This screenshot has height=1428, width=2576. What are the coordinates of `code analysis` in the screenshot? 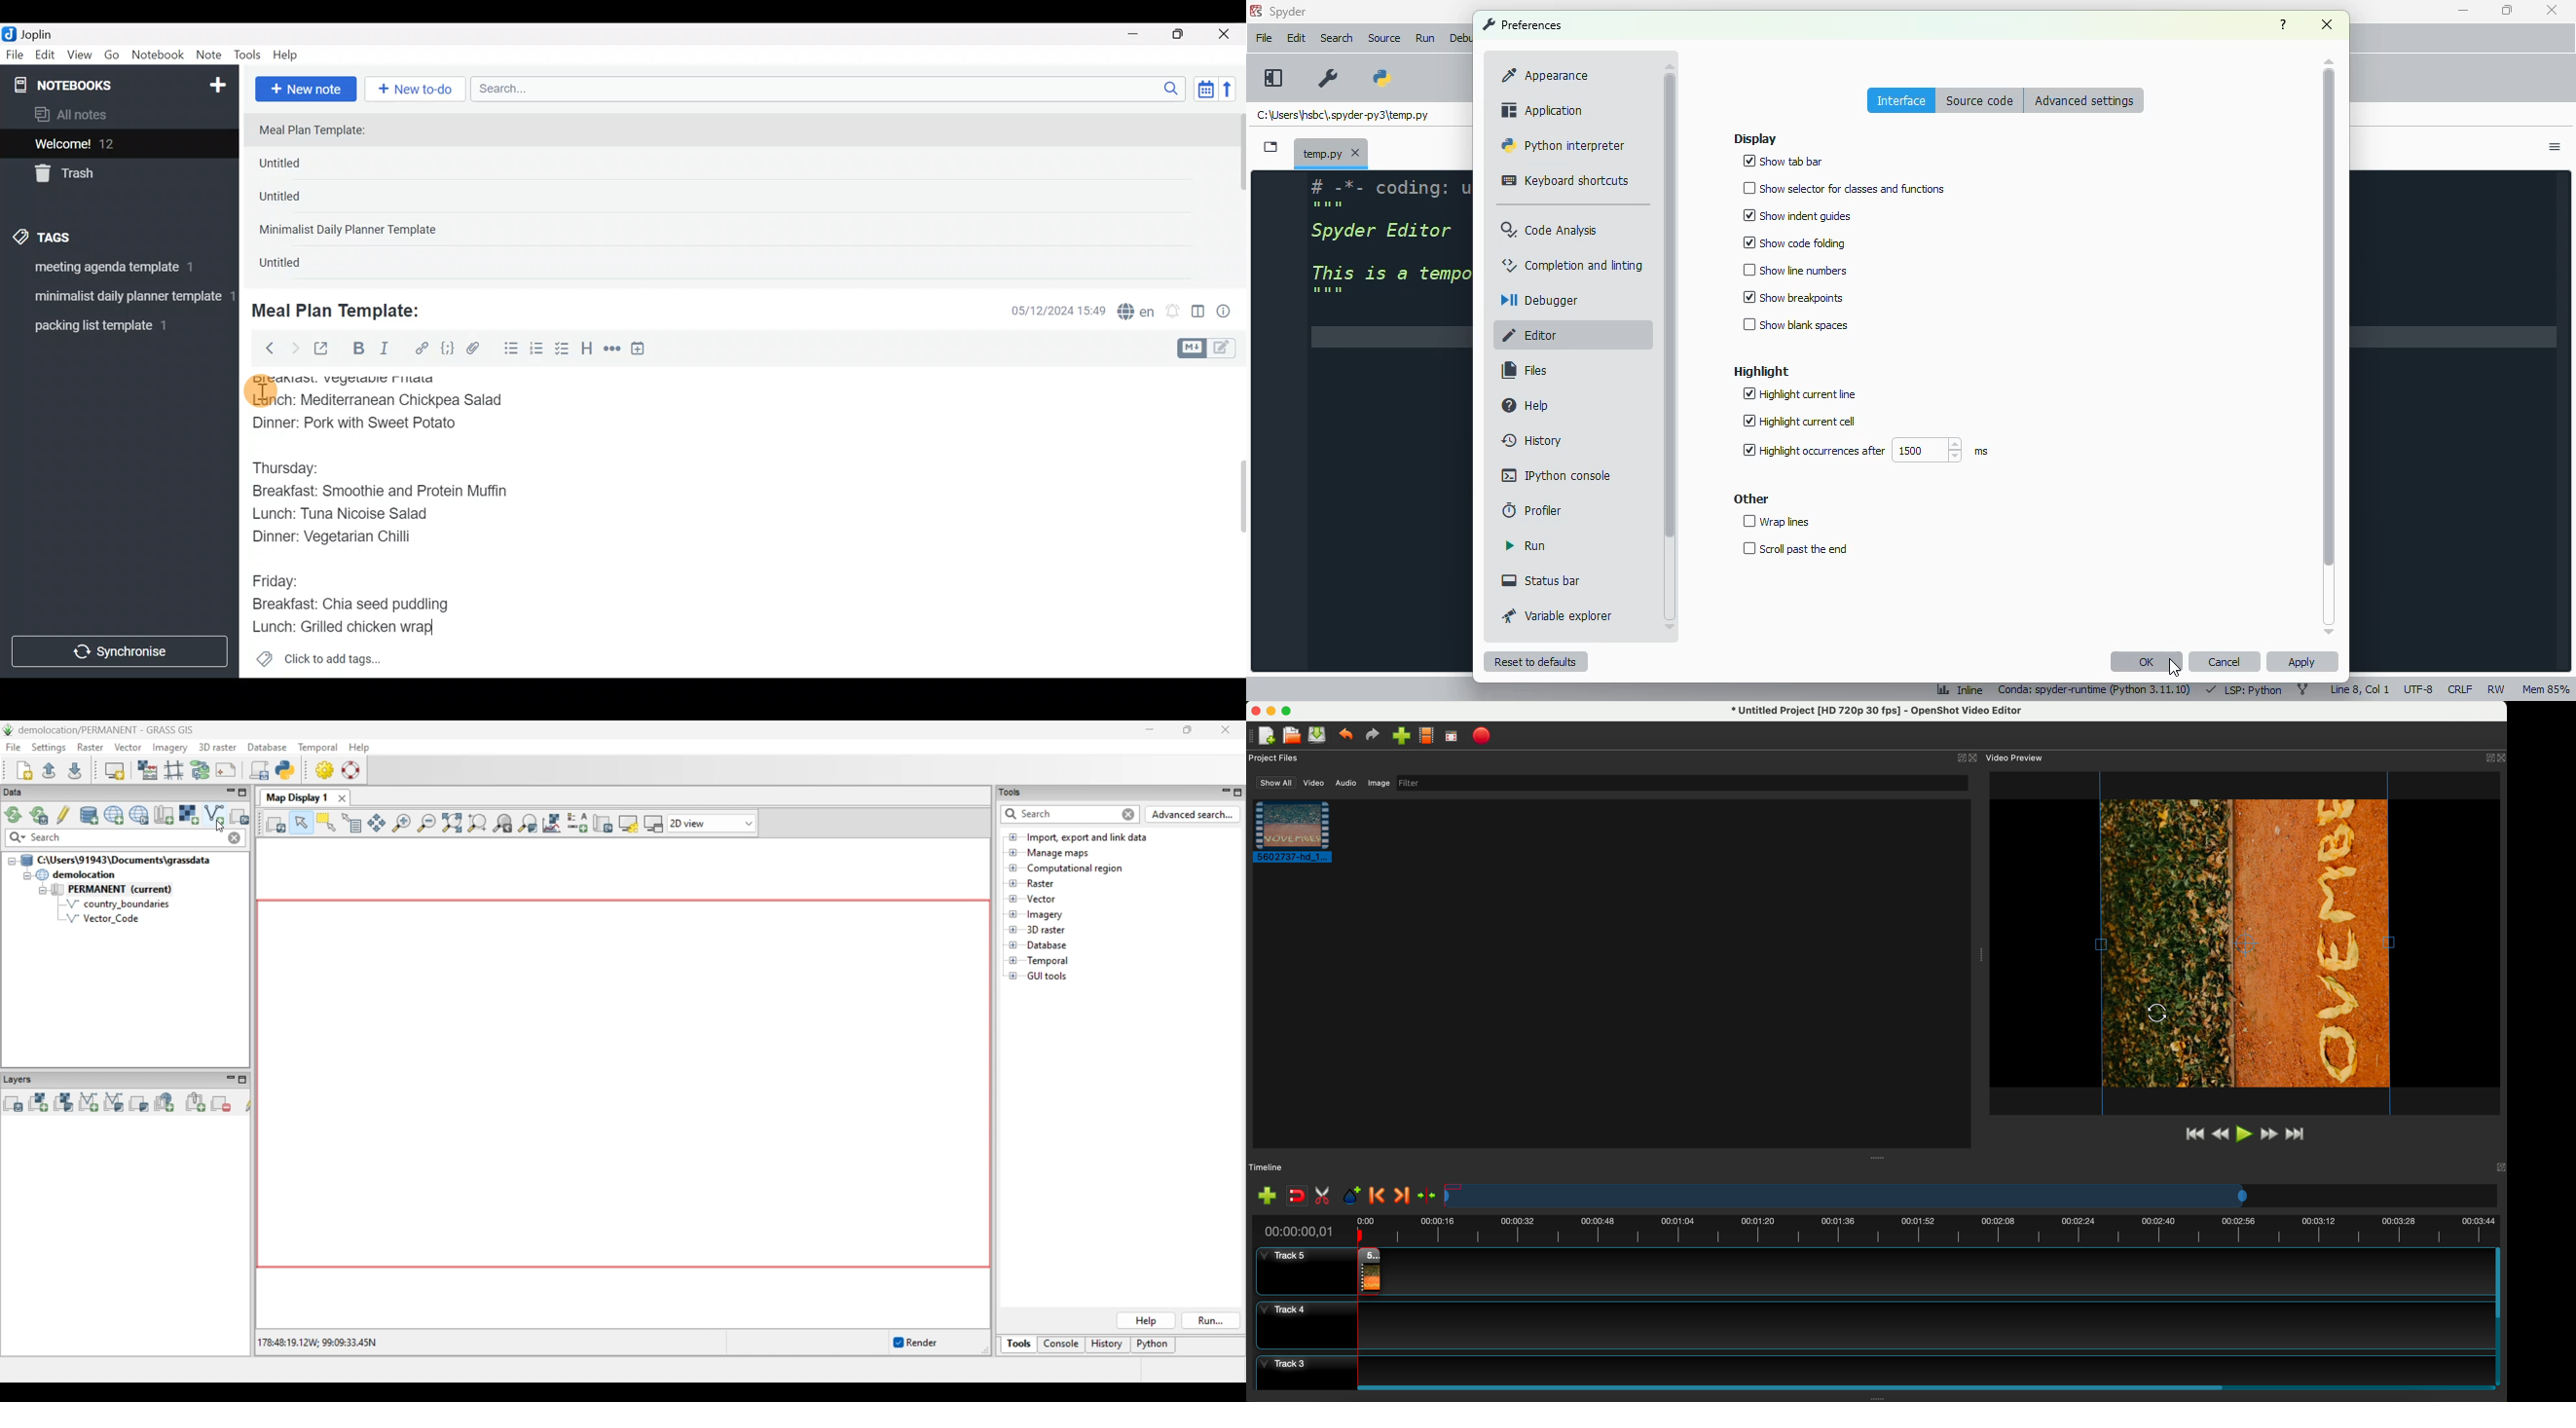 It's located at (1550, 230).